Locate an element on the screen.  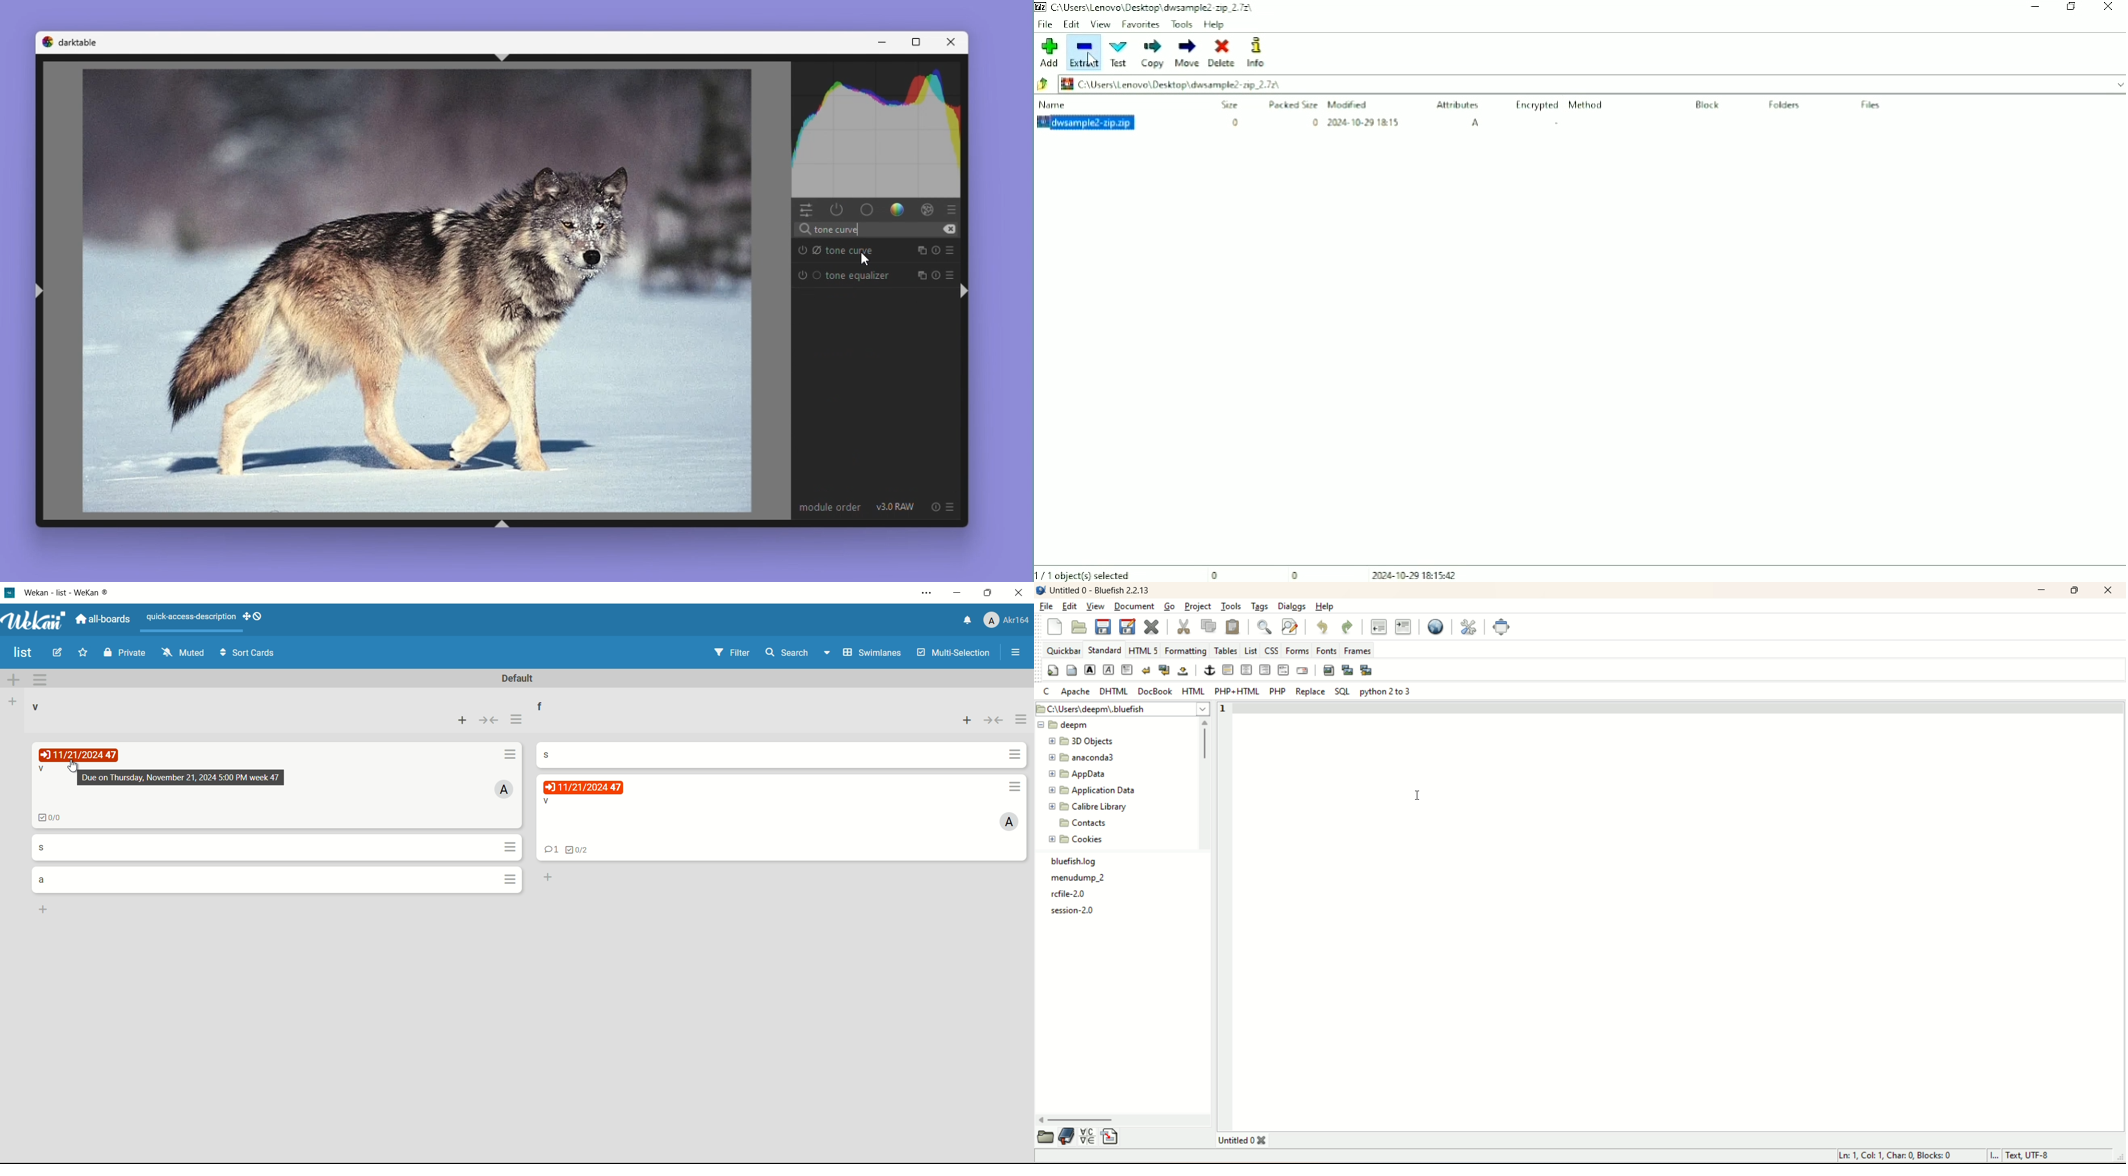
base is located at coordinates (867, 209).